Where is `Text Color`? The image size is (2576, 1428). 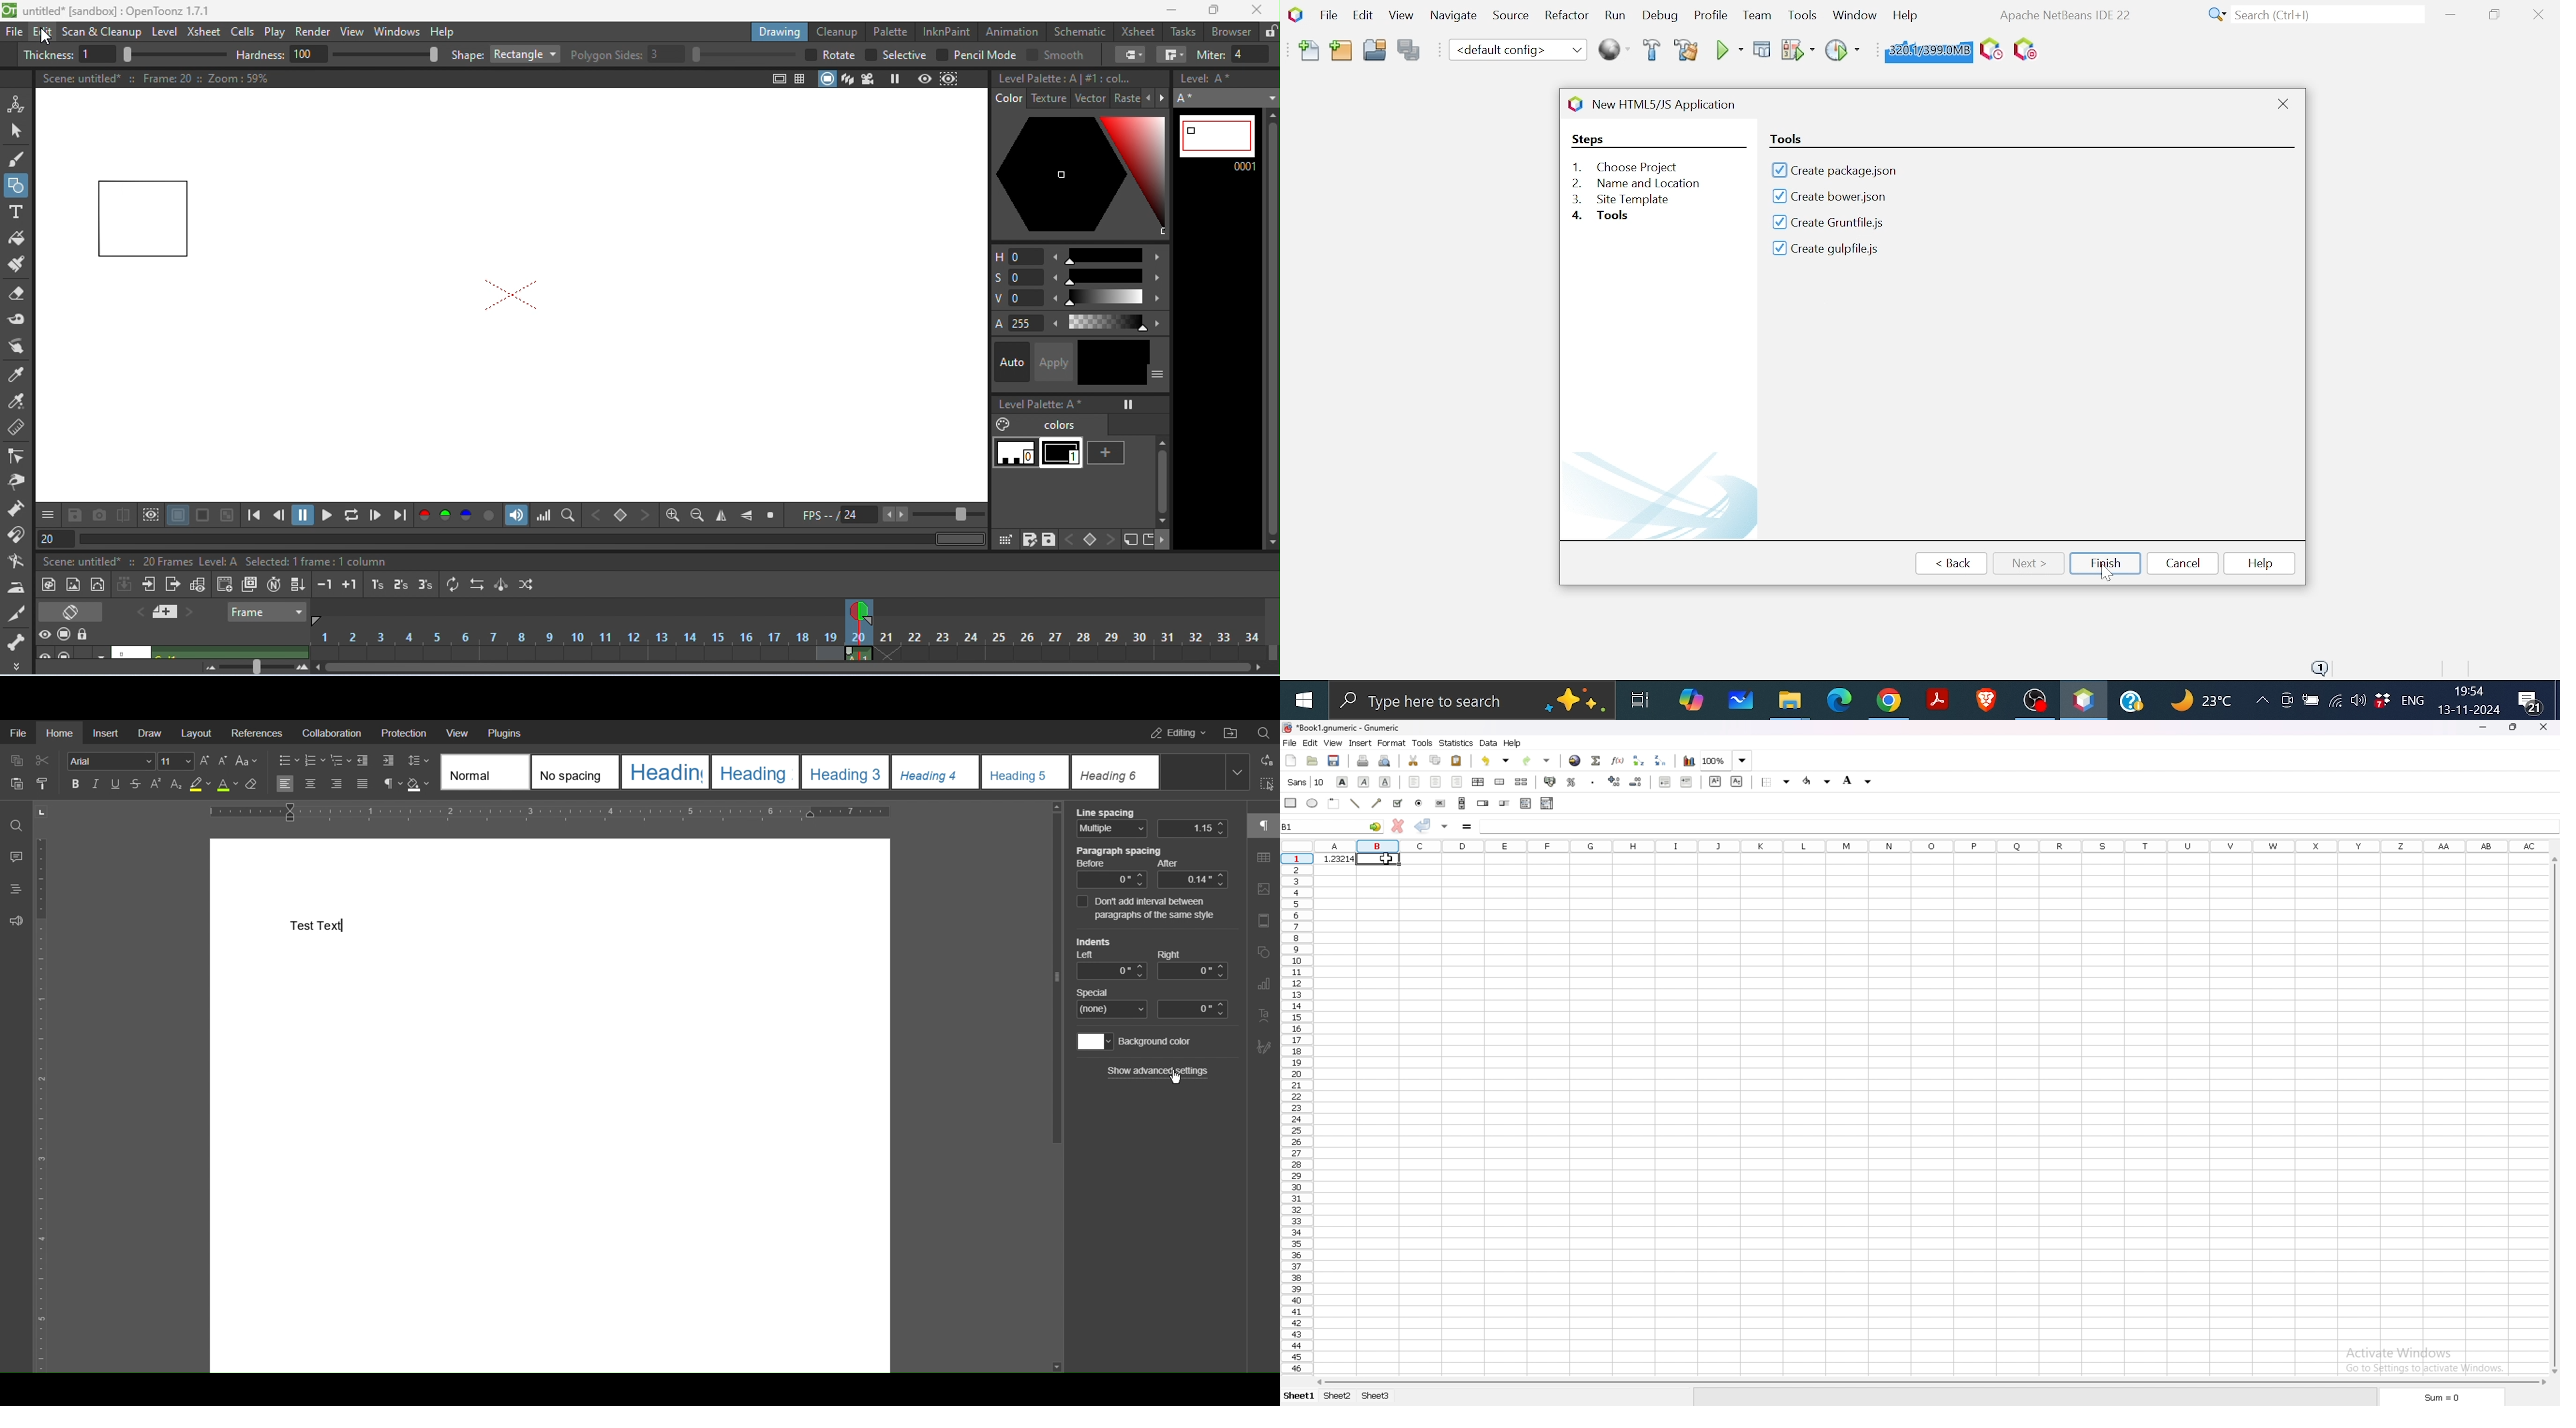 Text Color is located at coordinates (227, 785).